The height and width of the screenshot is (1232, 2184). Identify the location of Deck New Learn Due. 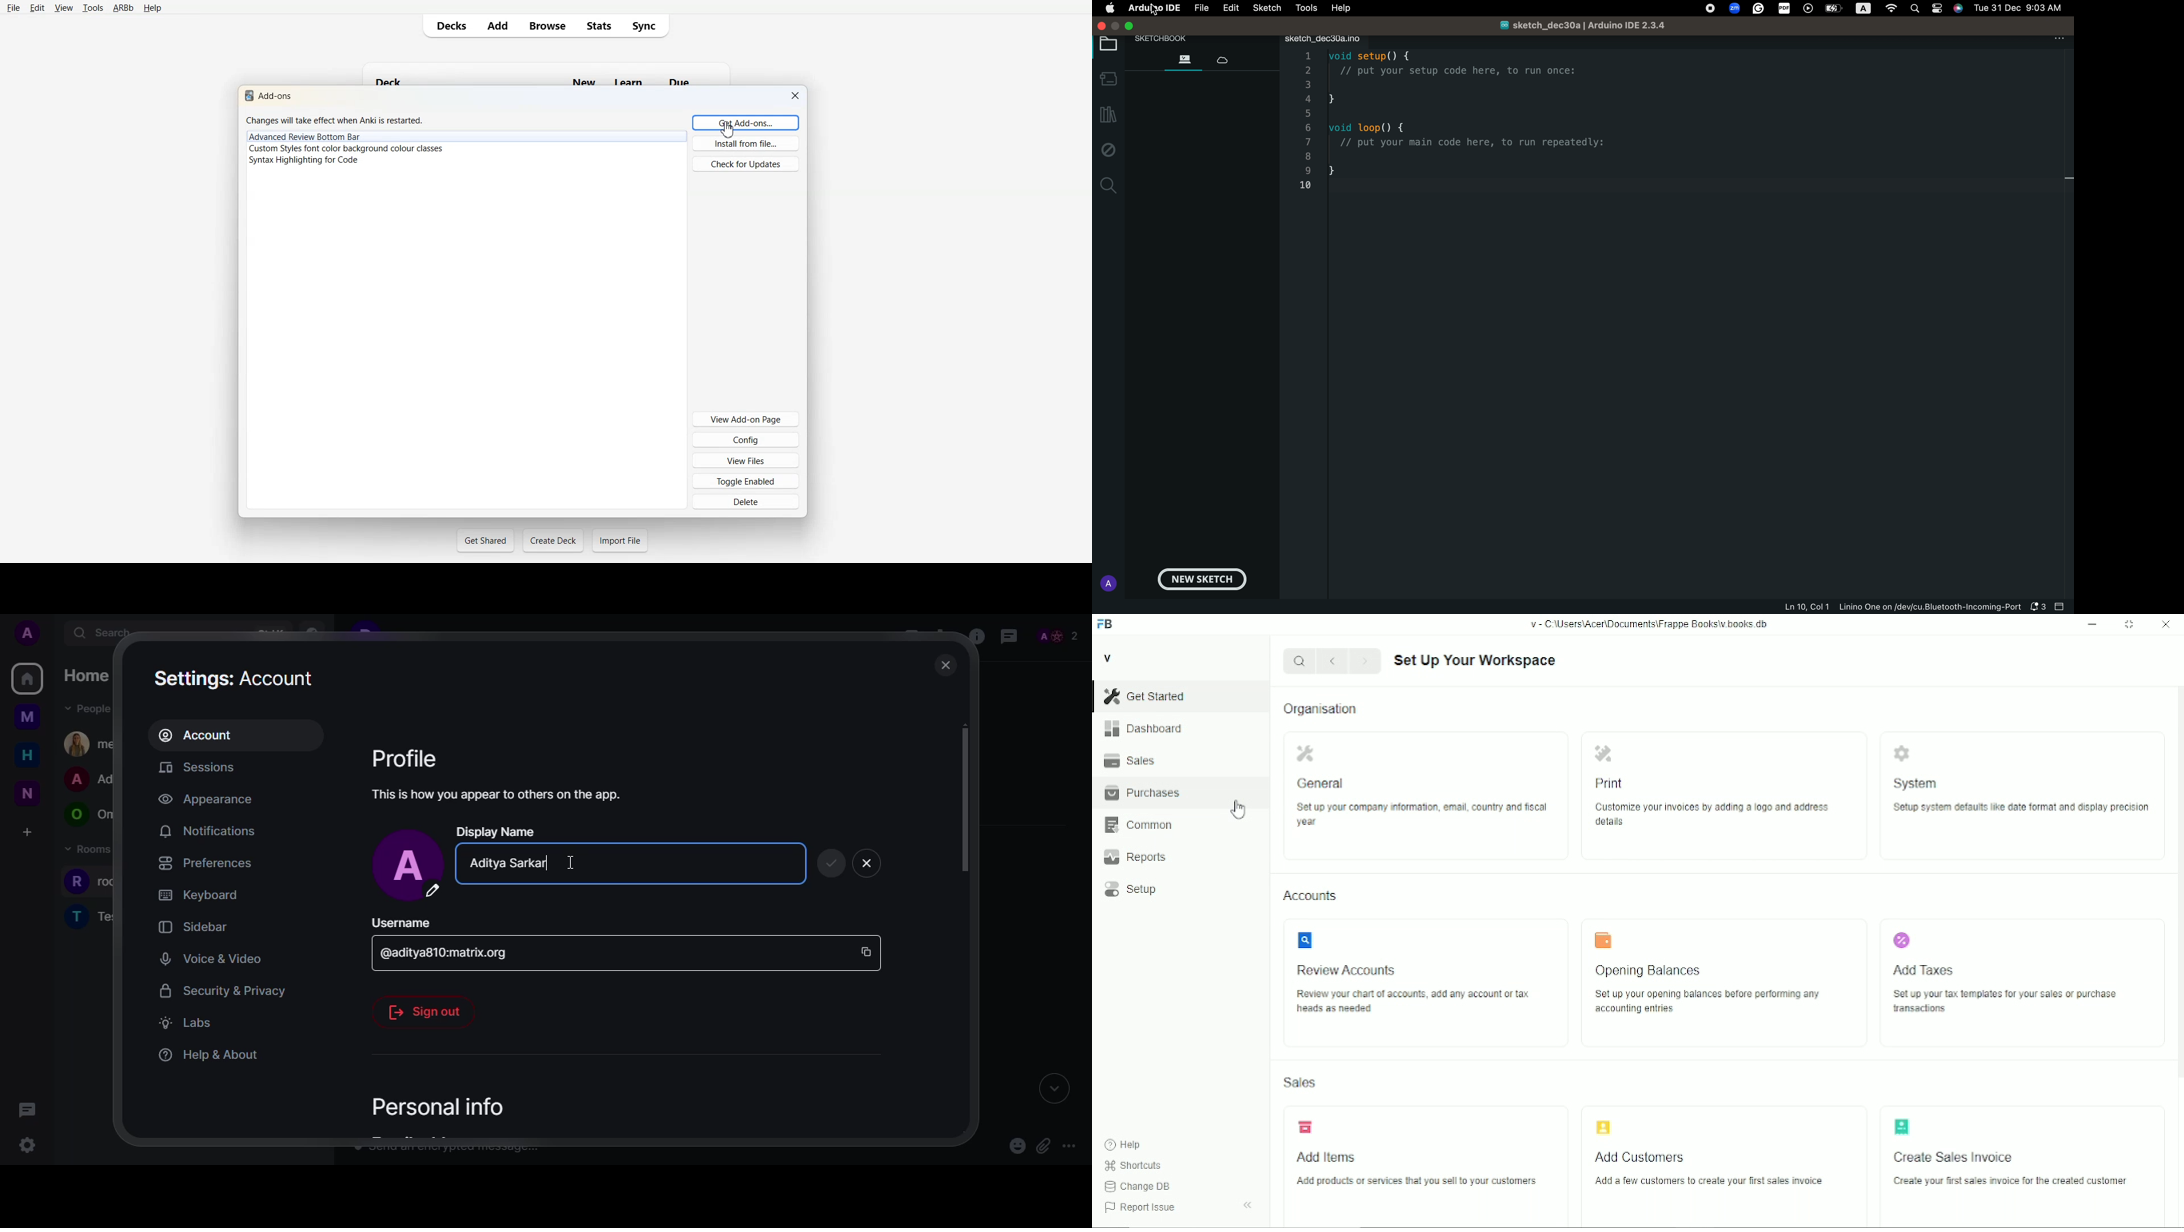
(541, 82).